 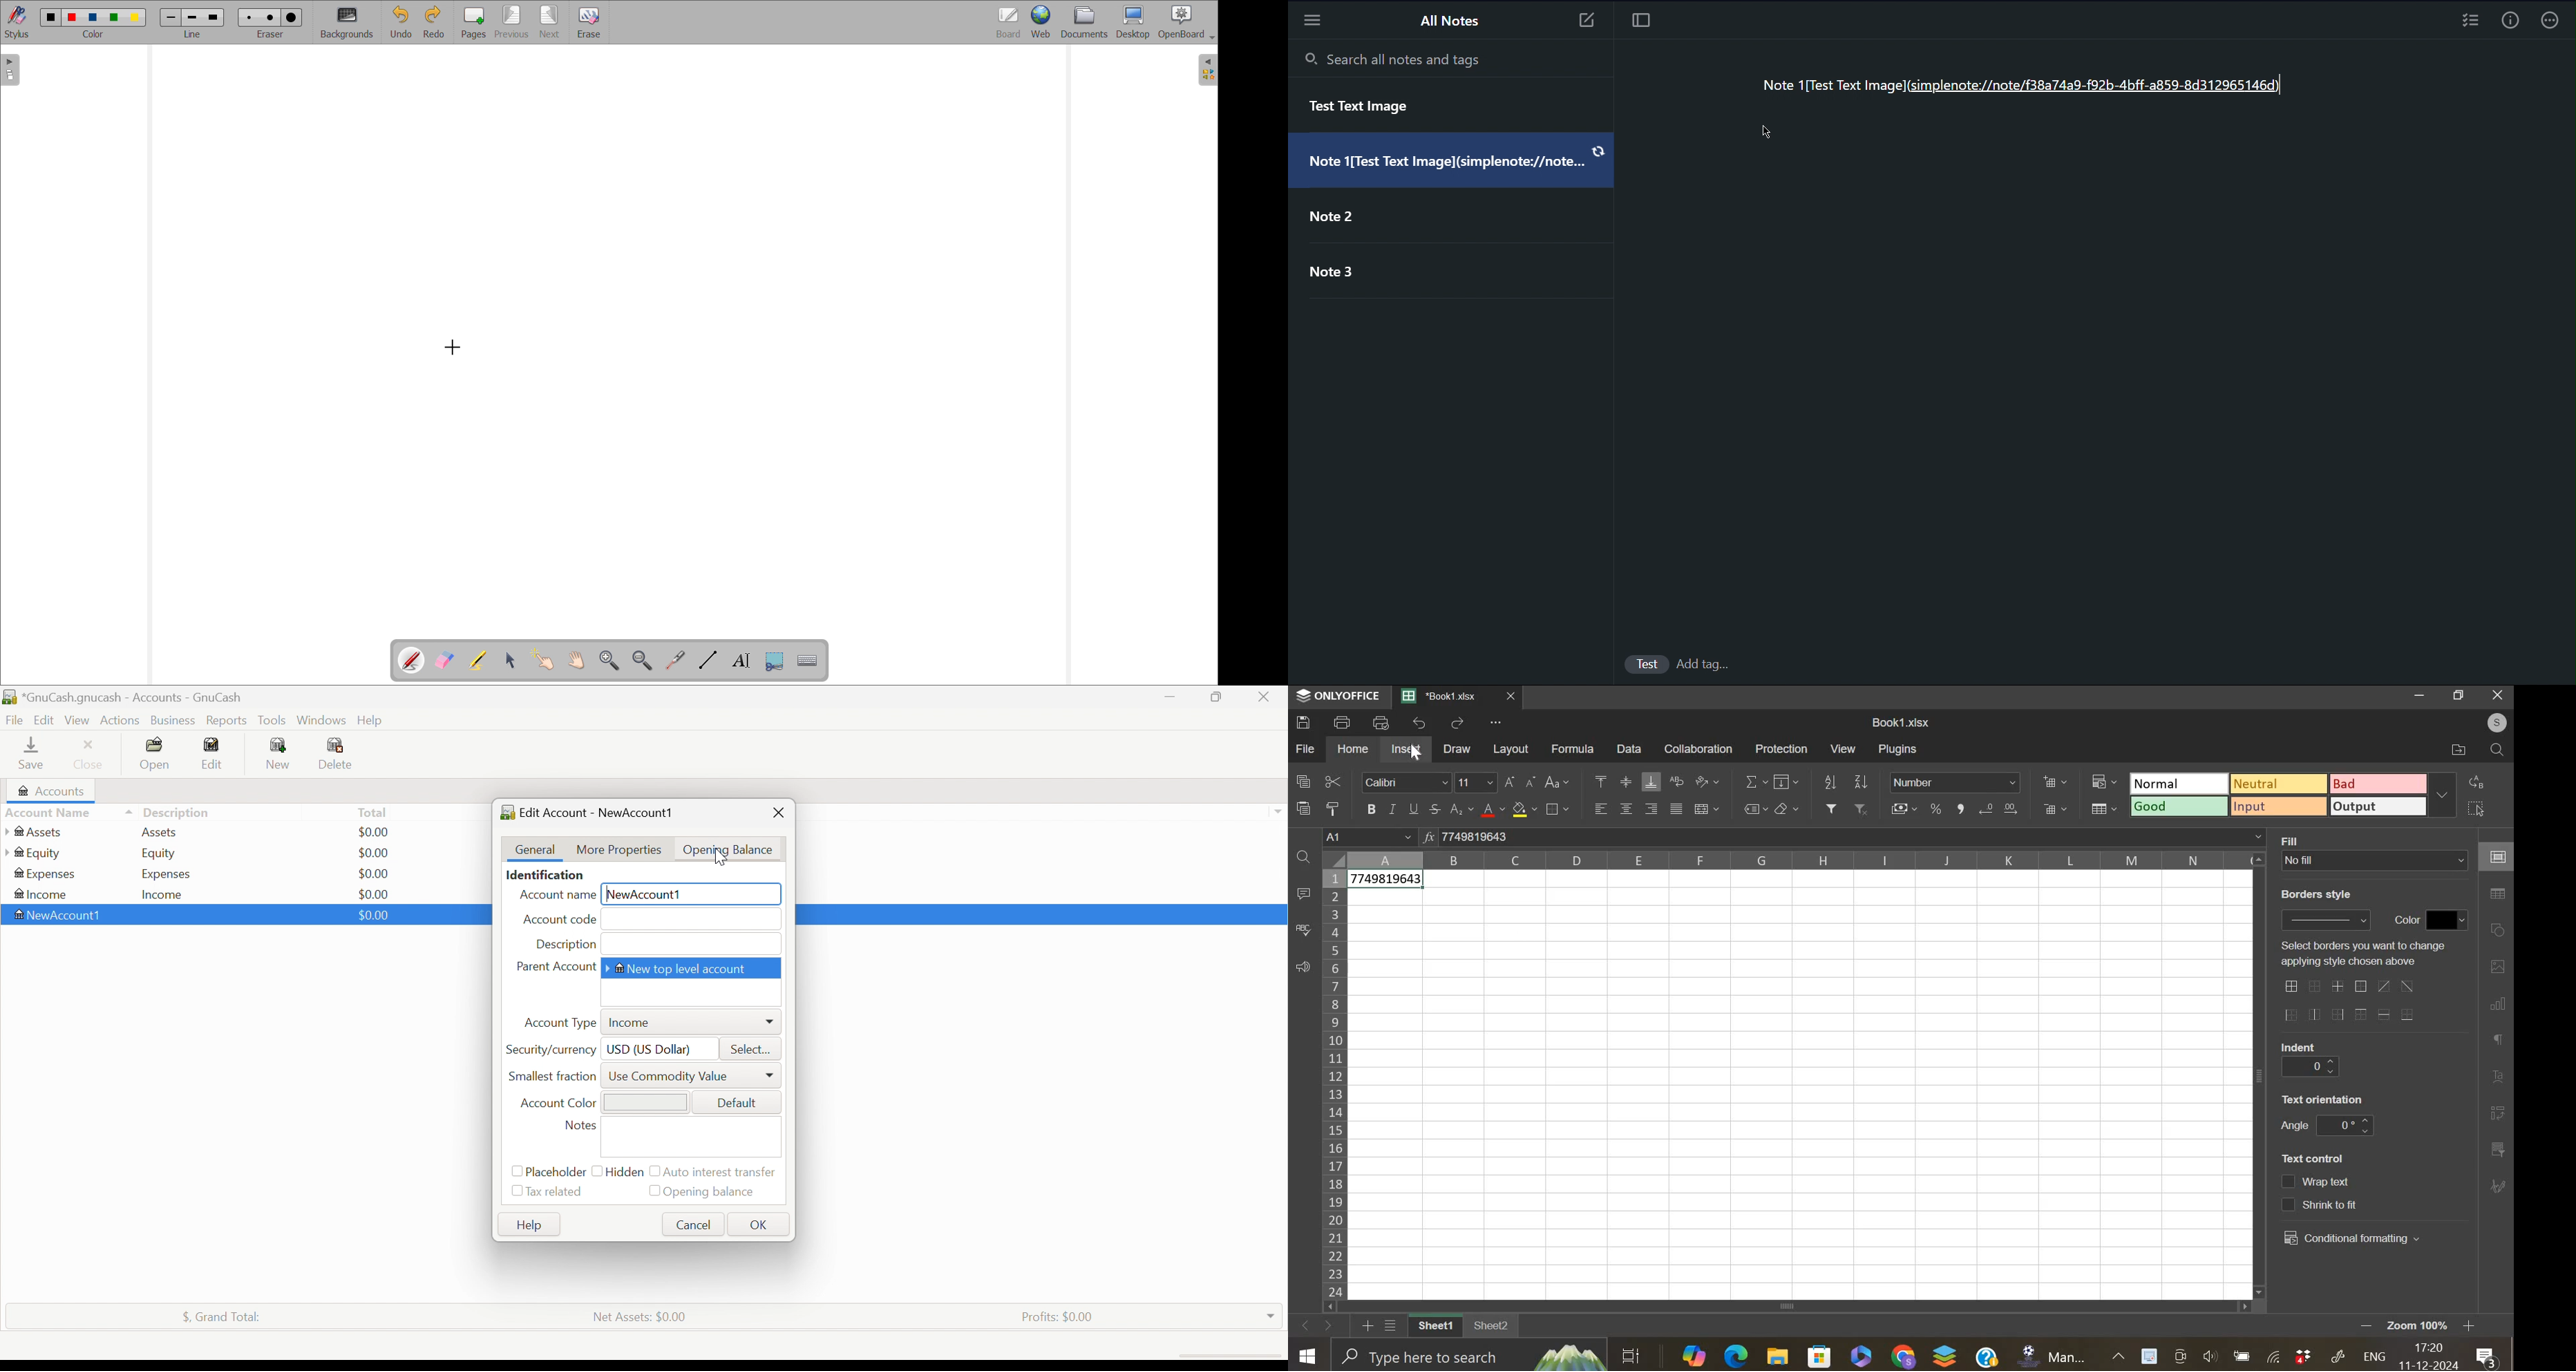 What do you see at coordinates (372, 720) in the screenshot?
I see `Help` at bounding box center [372, 720].